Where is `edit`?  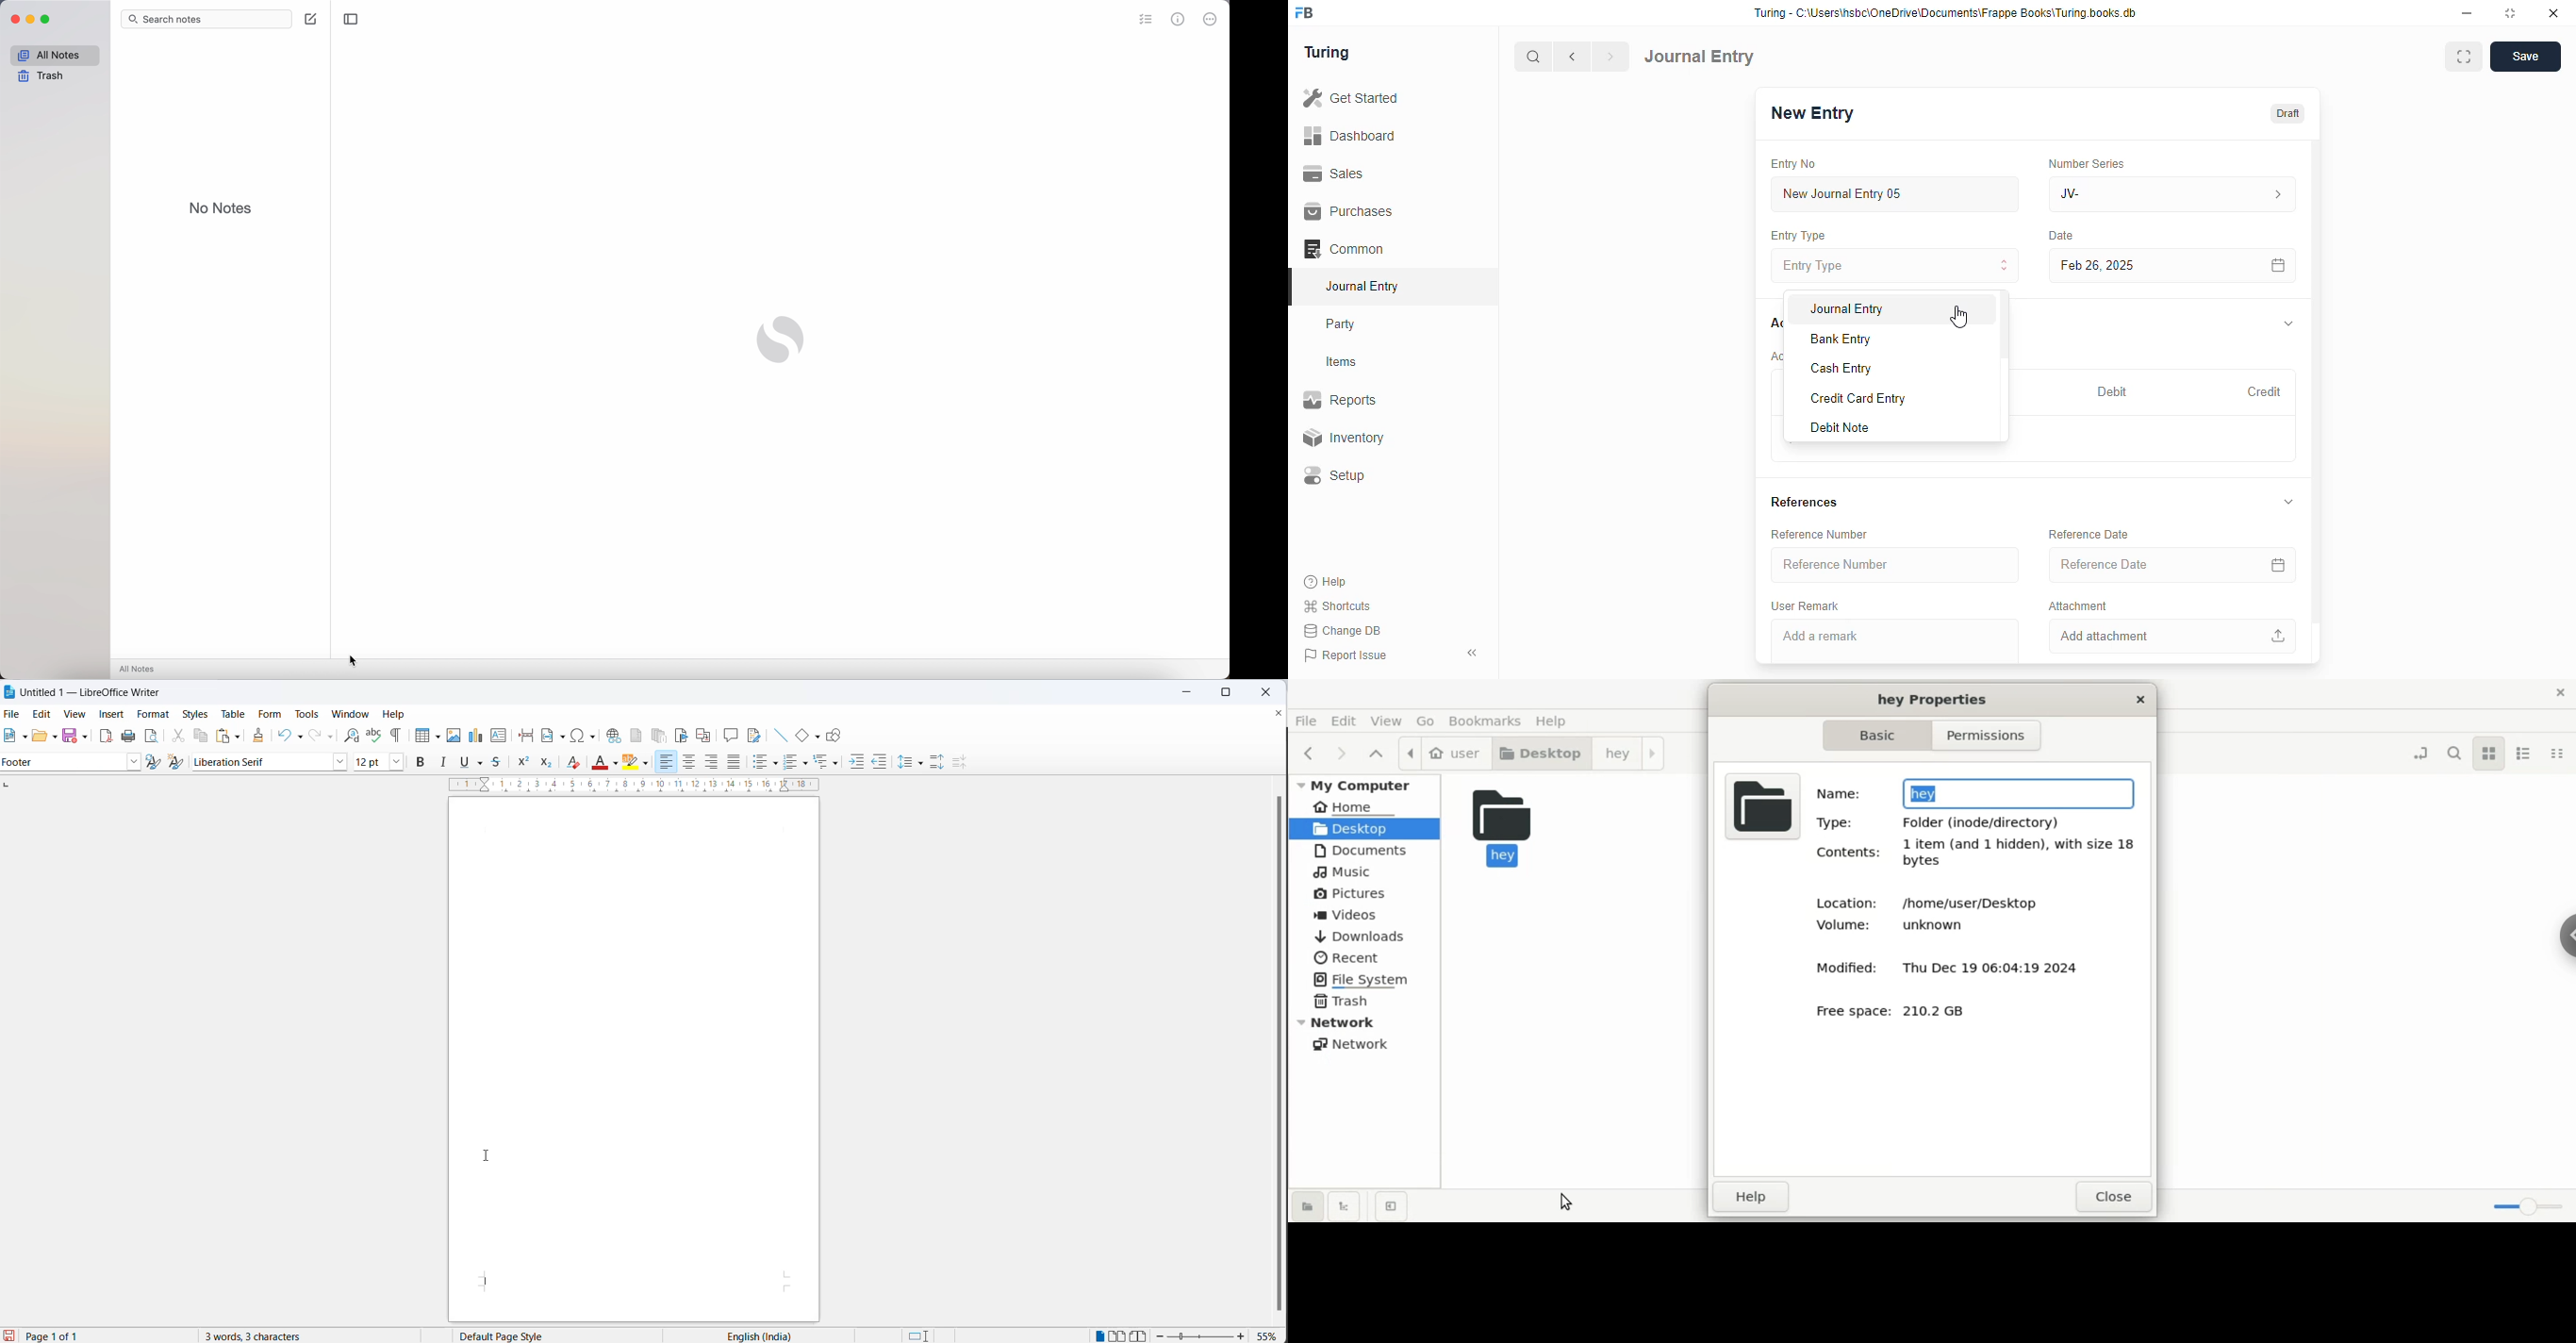 edit is located at coordinates (45, 715).